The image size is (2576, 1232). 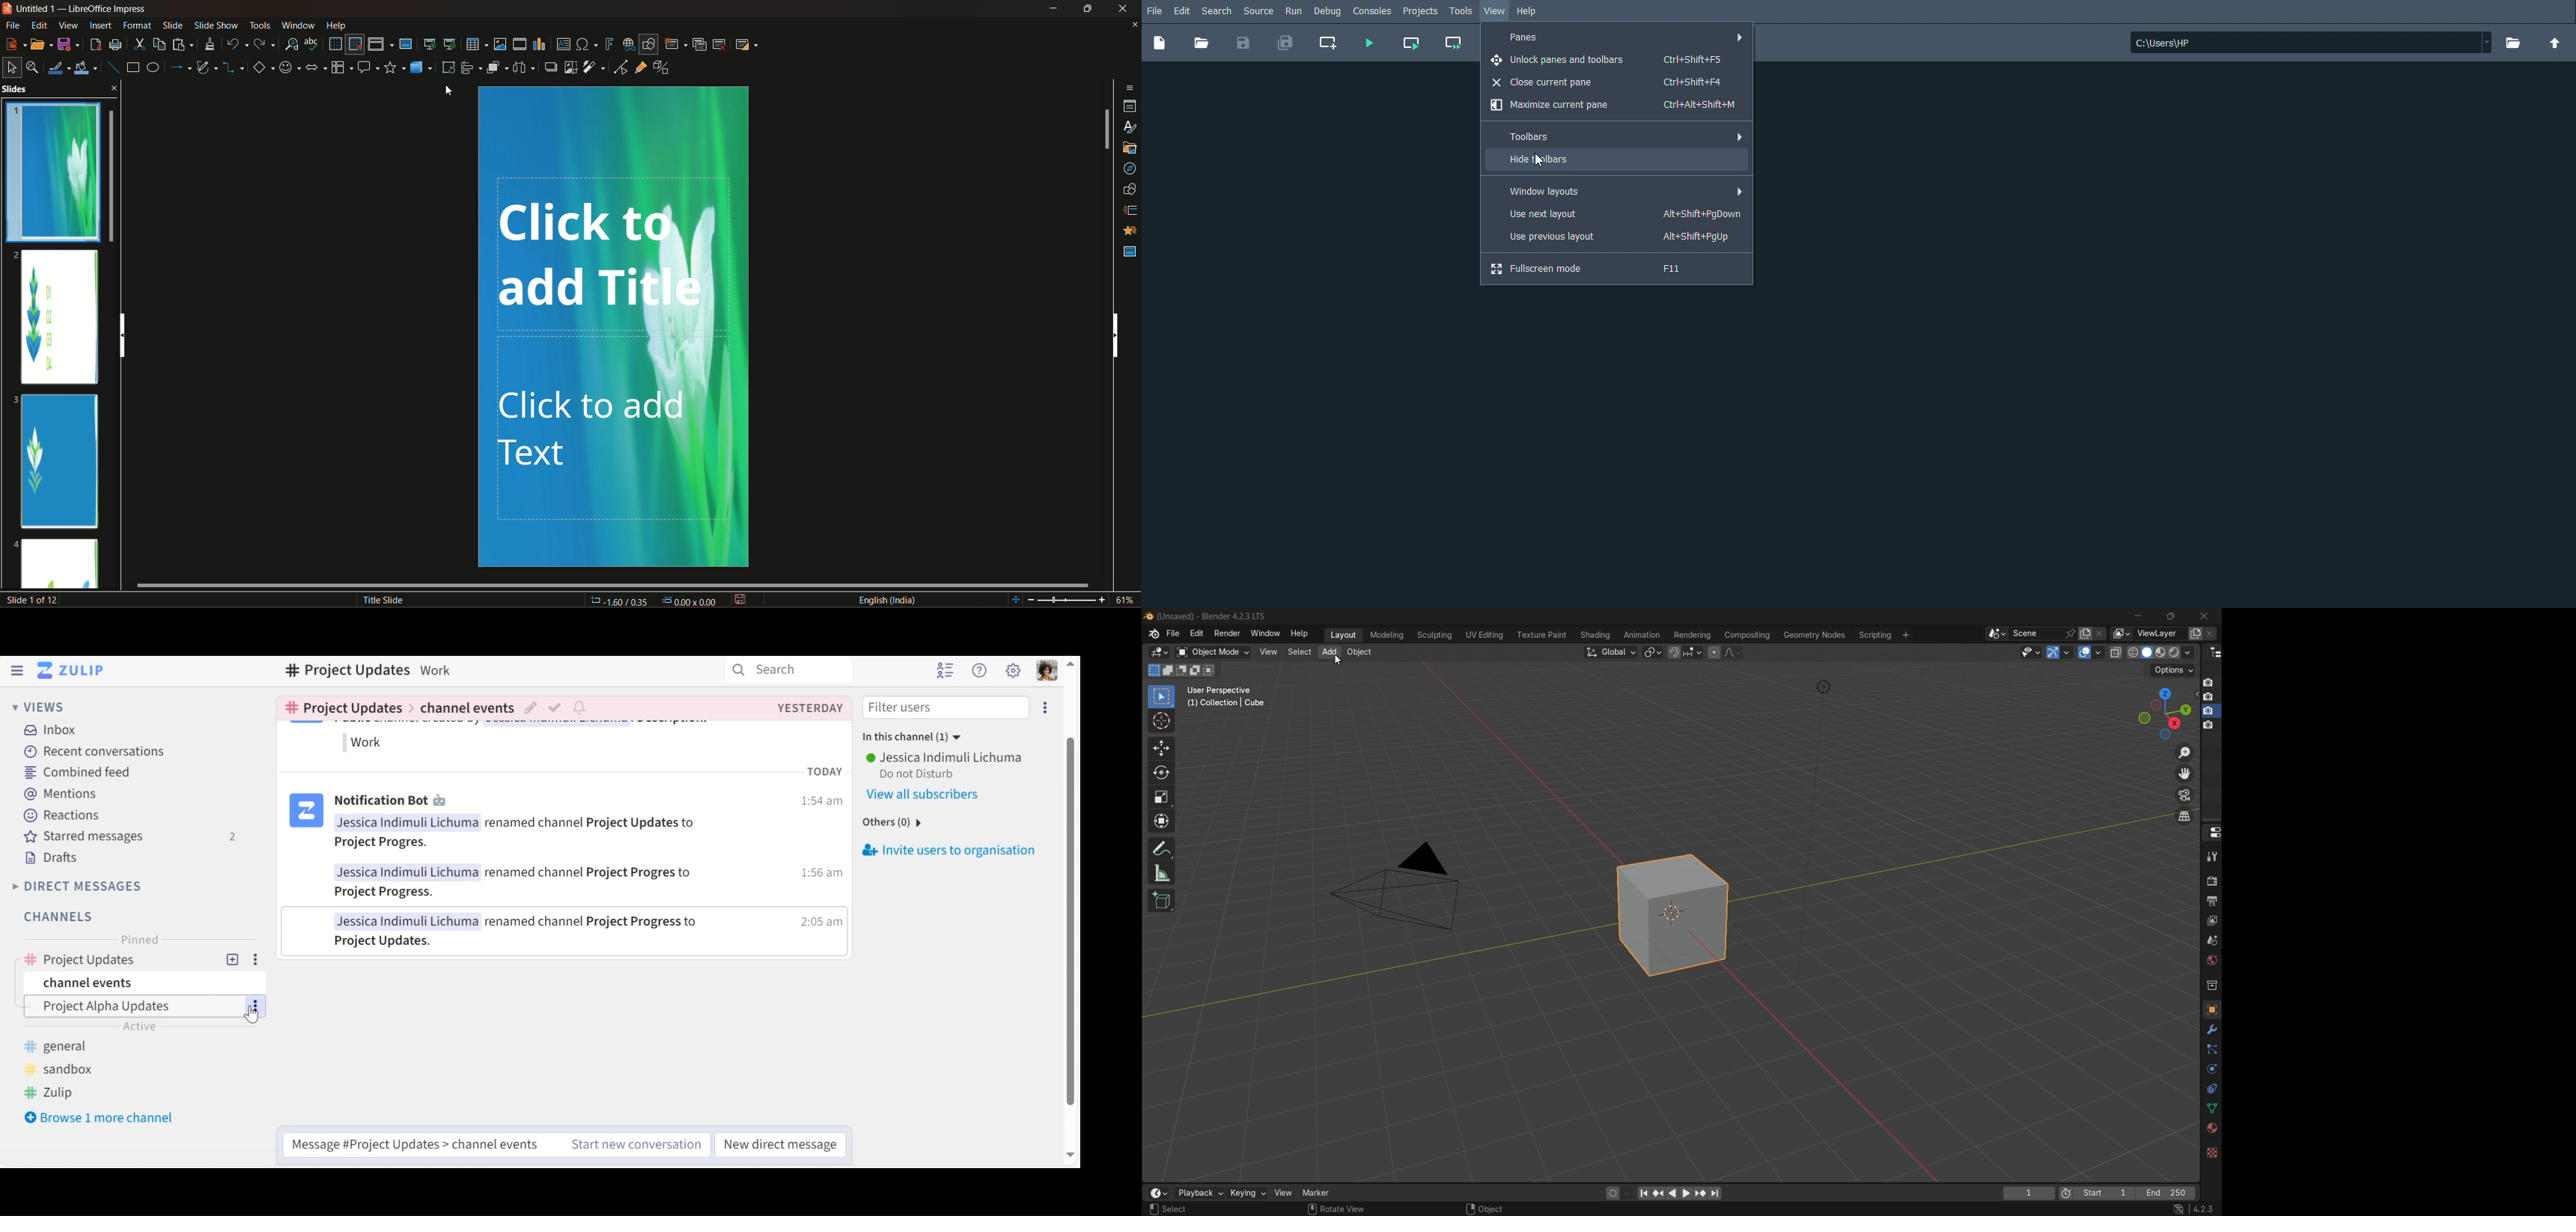 What do you see at coordinates (470, 68) in the screenshot?
I see `align objects` at bounding box center [470, 68].